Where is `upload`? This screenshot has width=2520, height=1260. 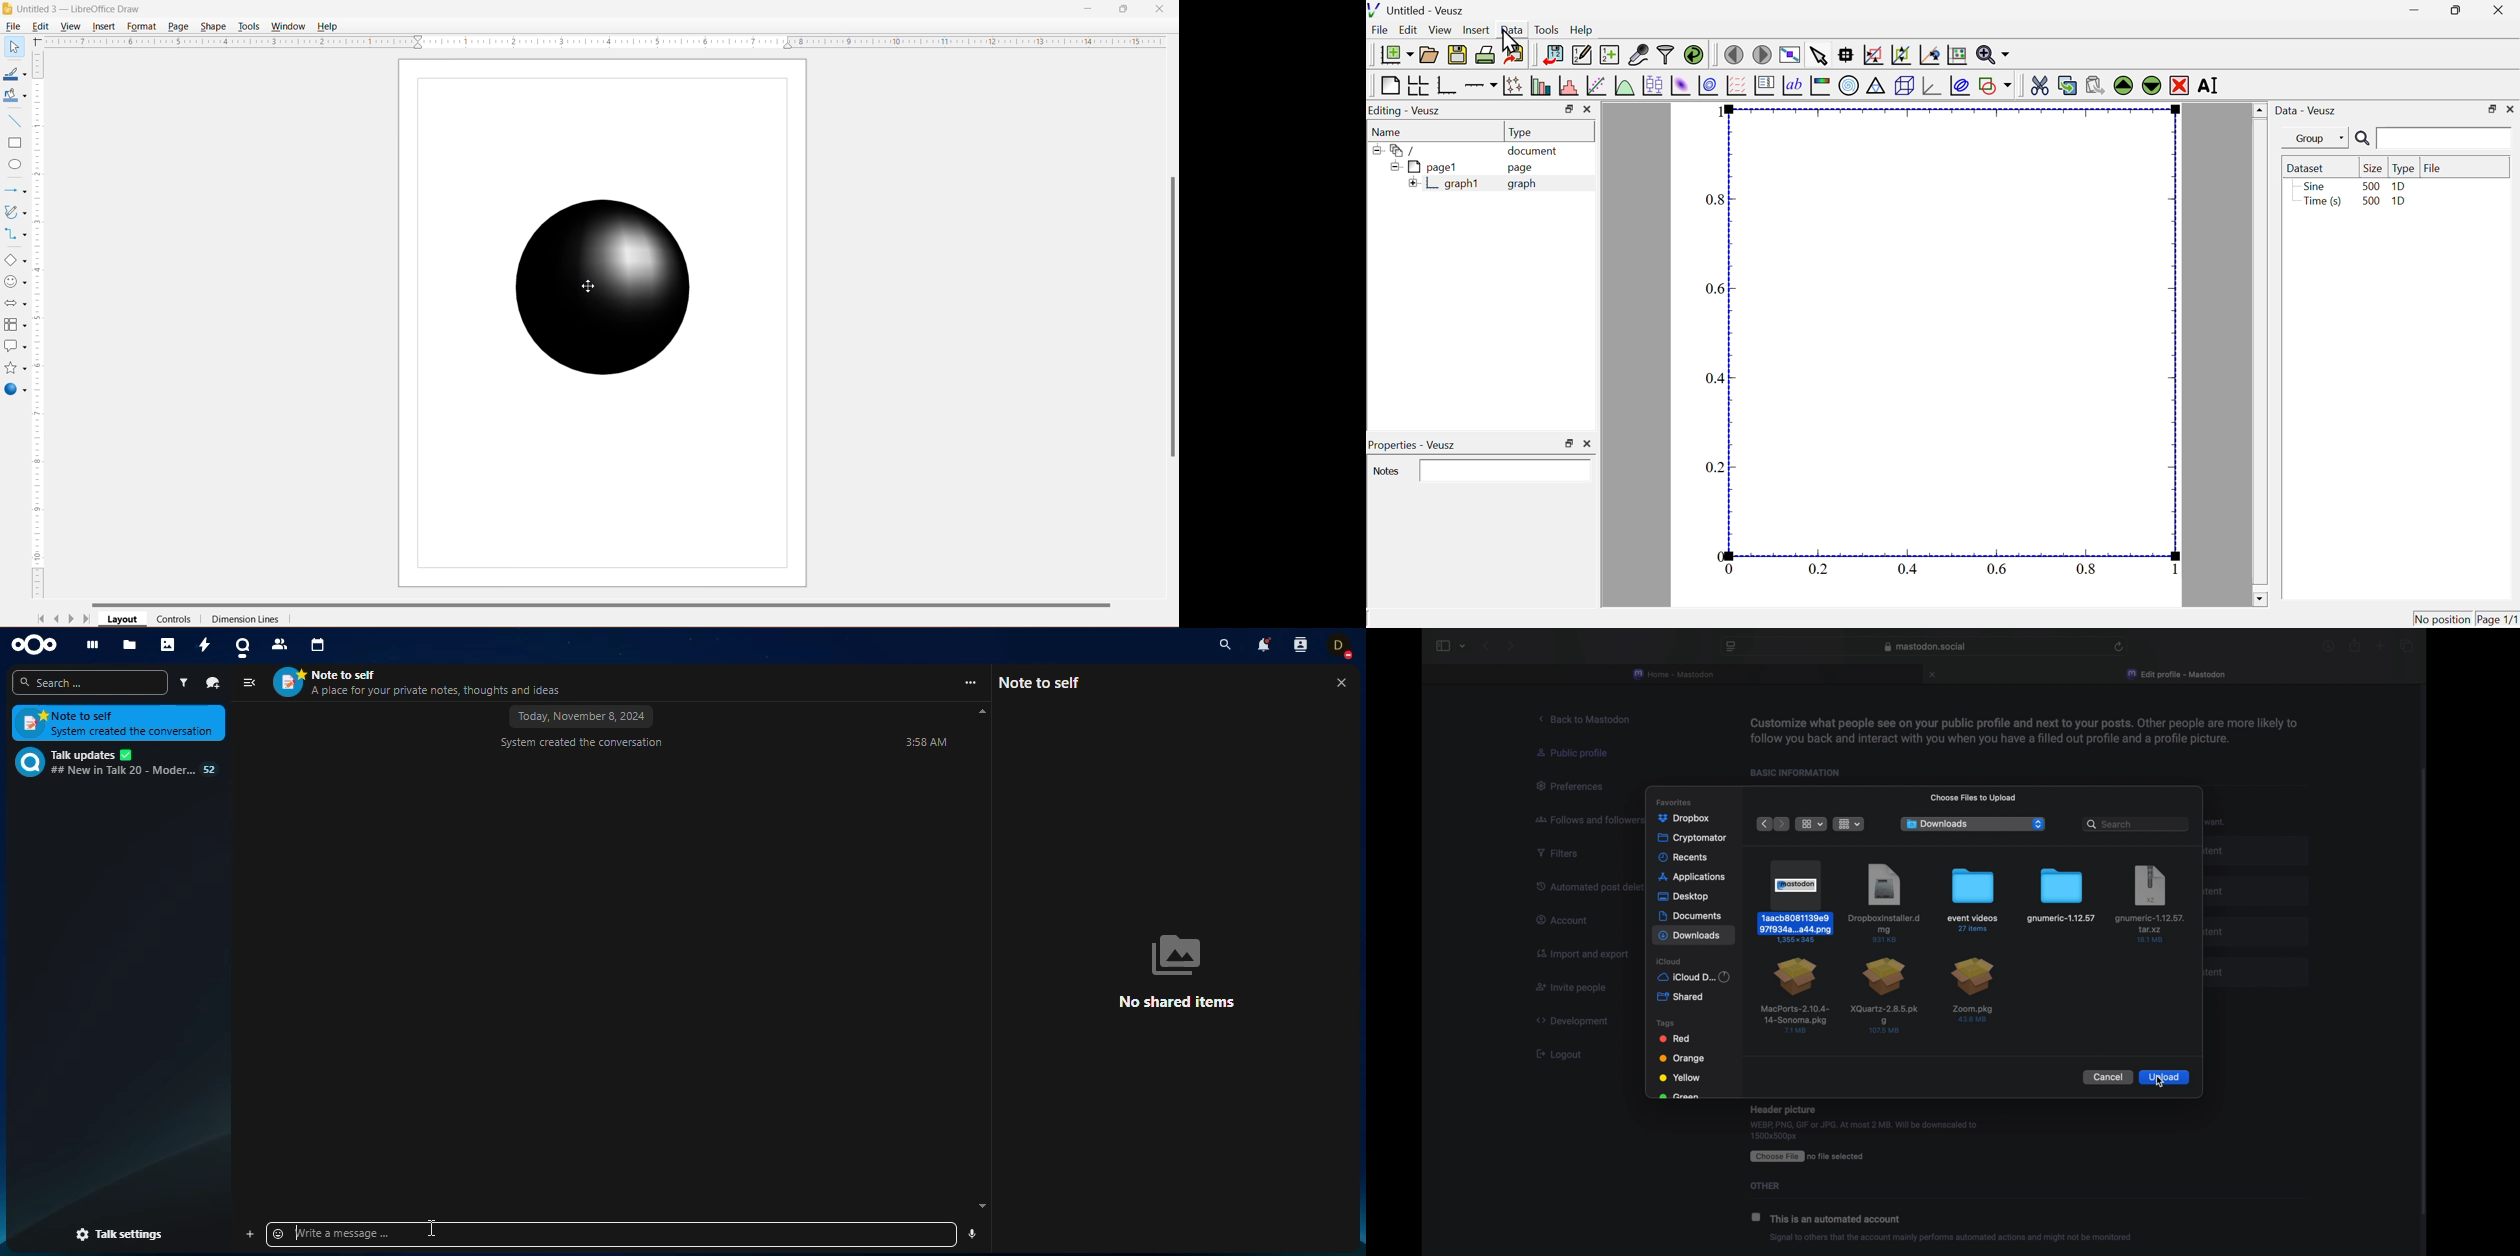 upload is located at coordinates (2166, 1077).